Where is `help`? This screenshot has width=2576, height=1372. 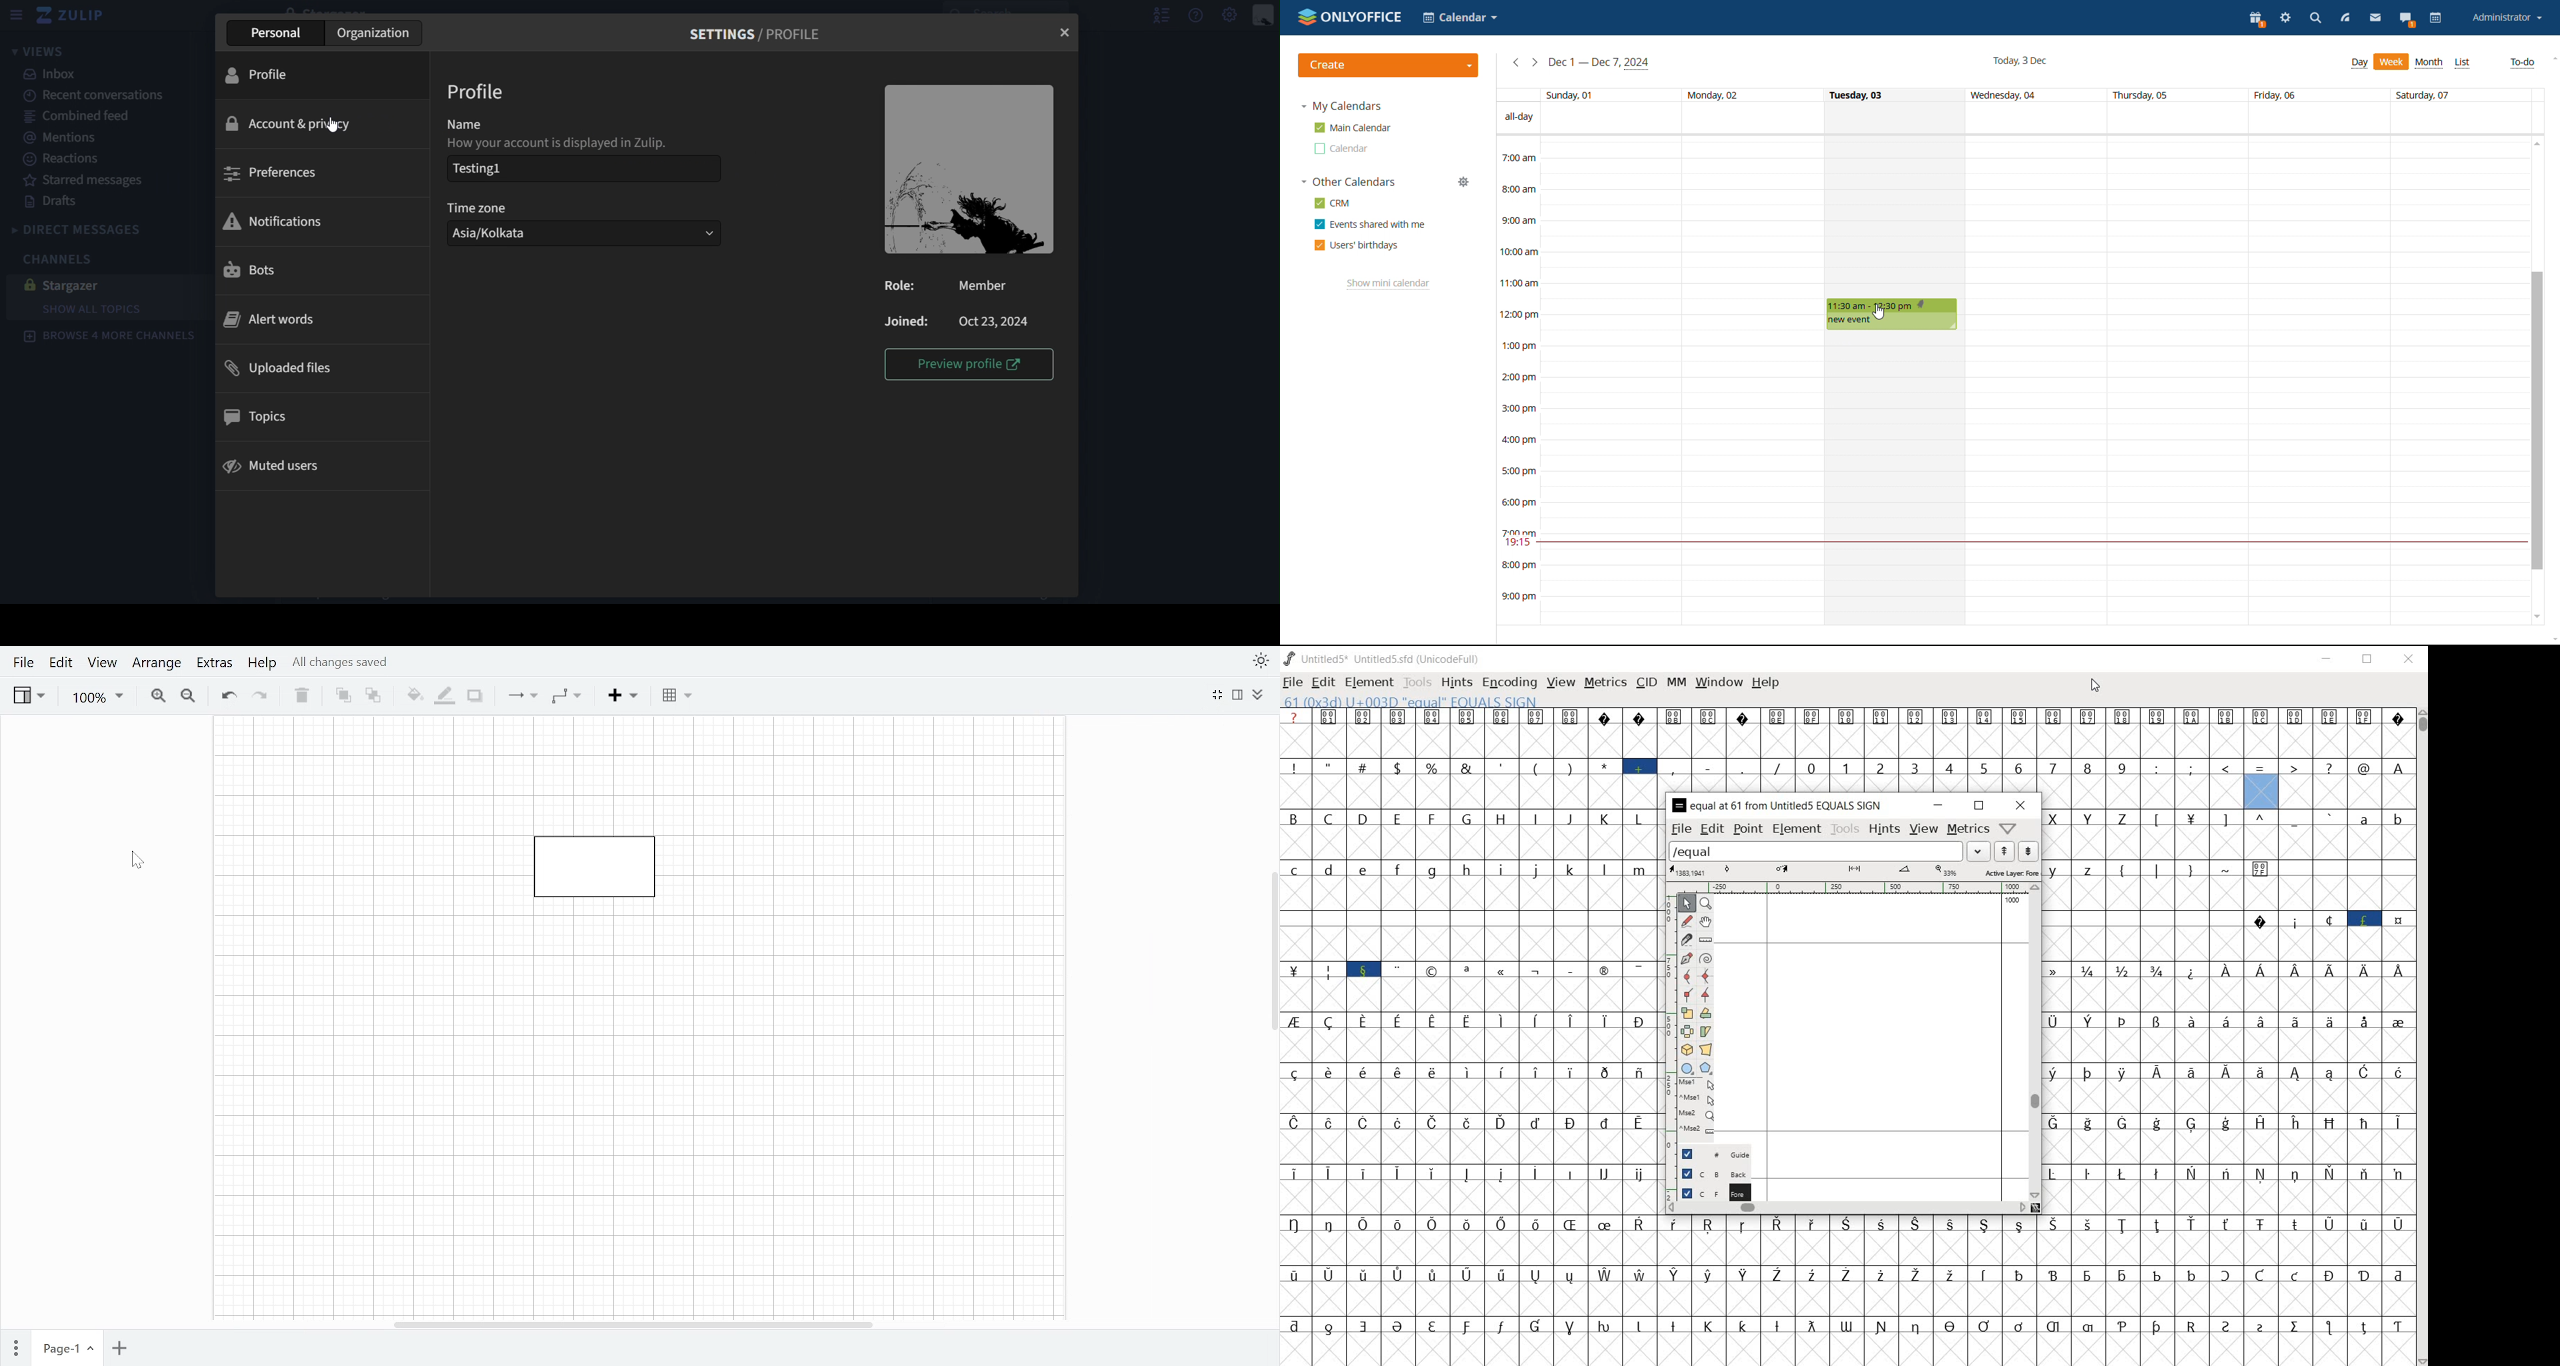
help is located at coordinates (1199, 16).